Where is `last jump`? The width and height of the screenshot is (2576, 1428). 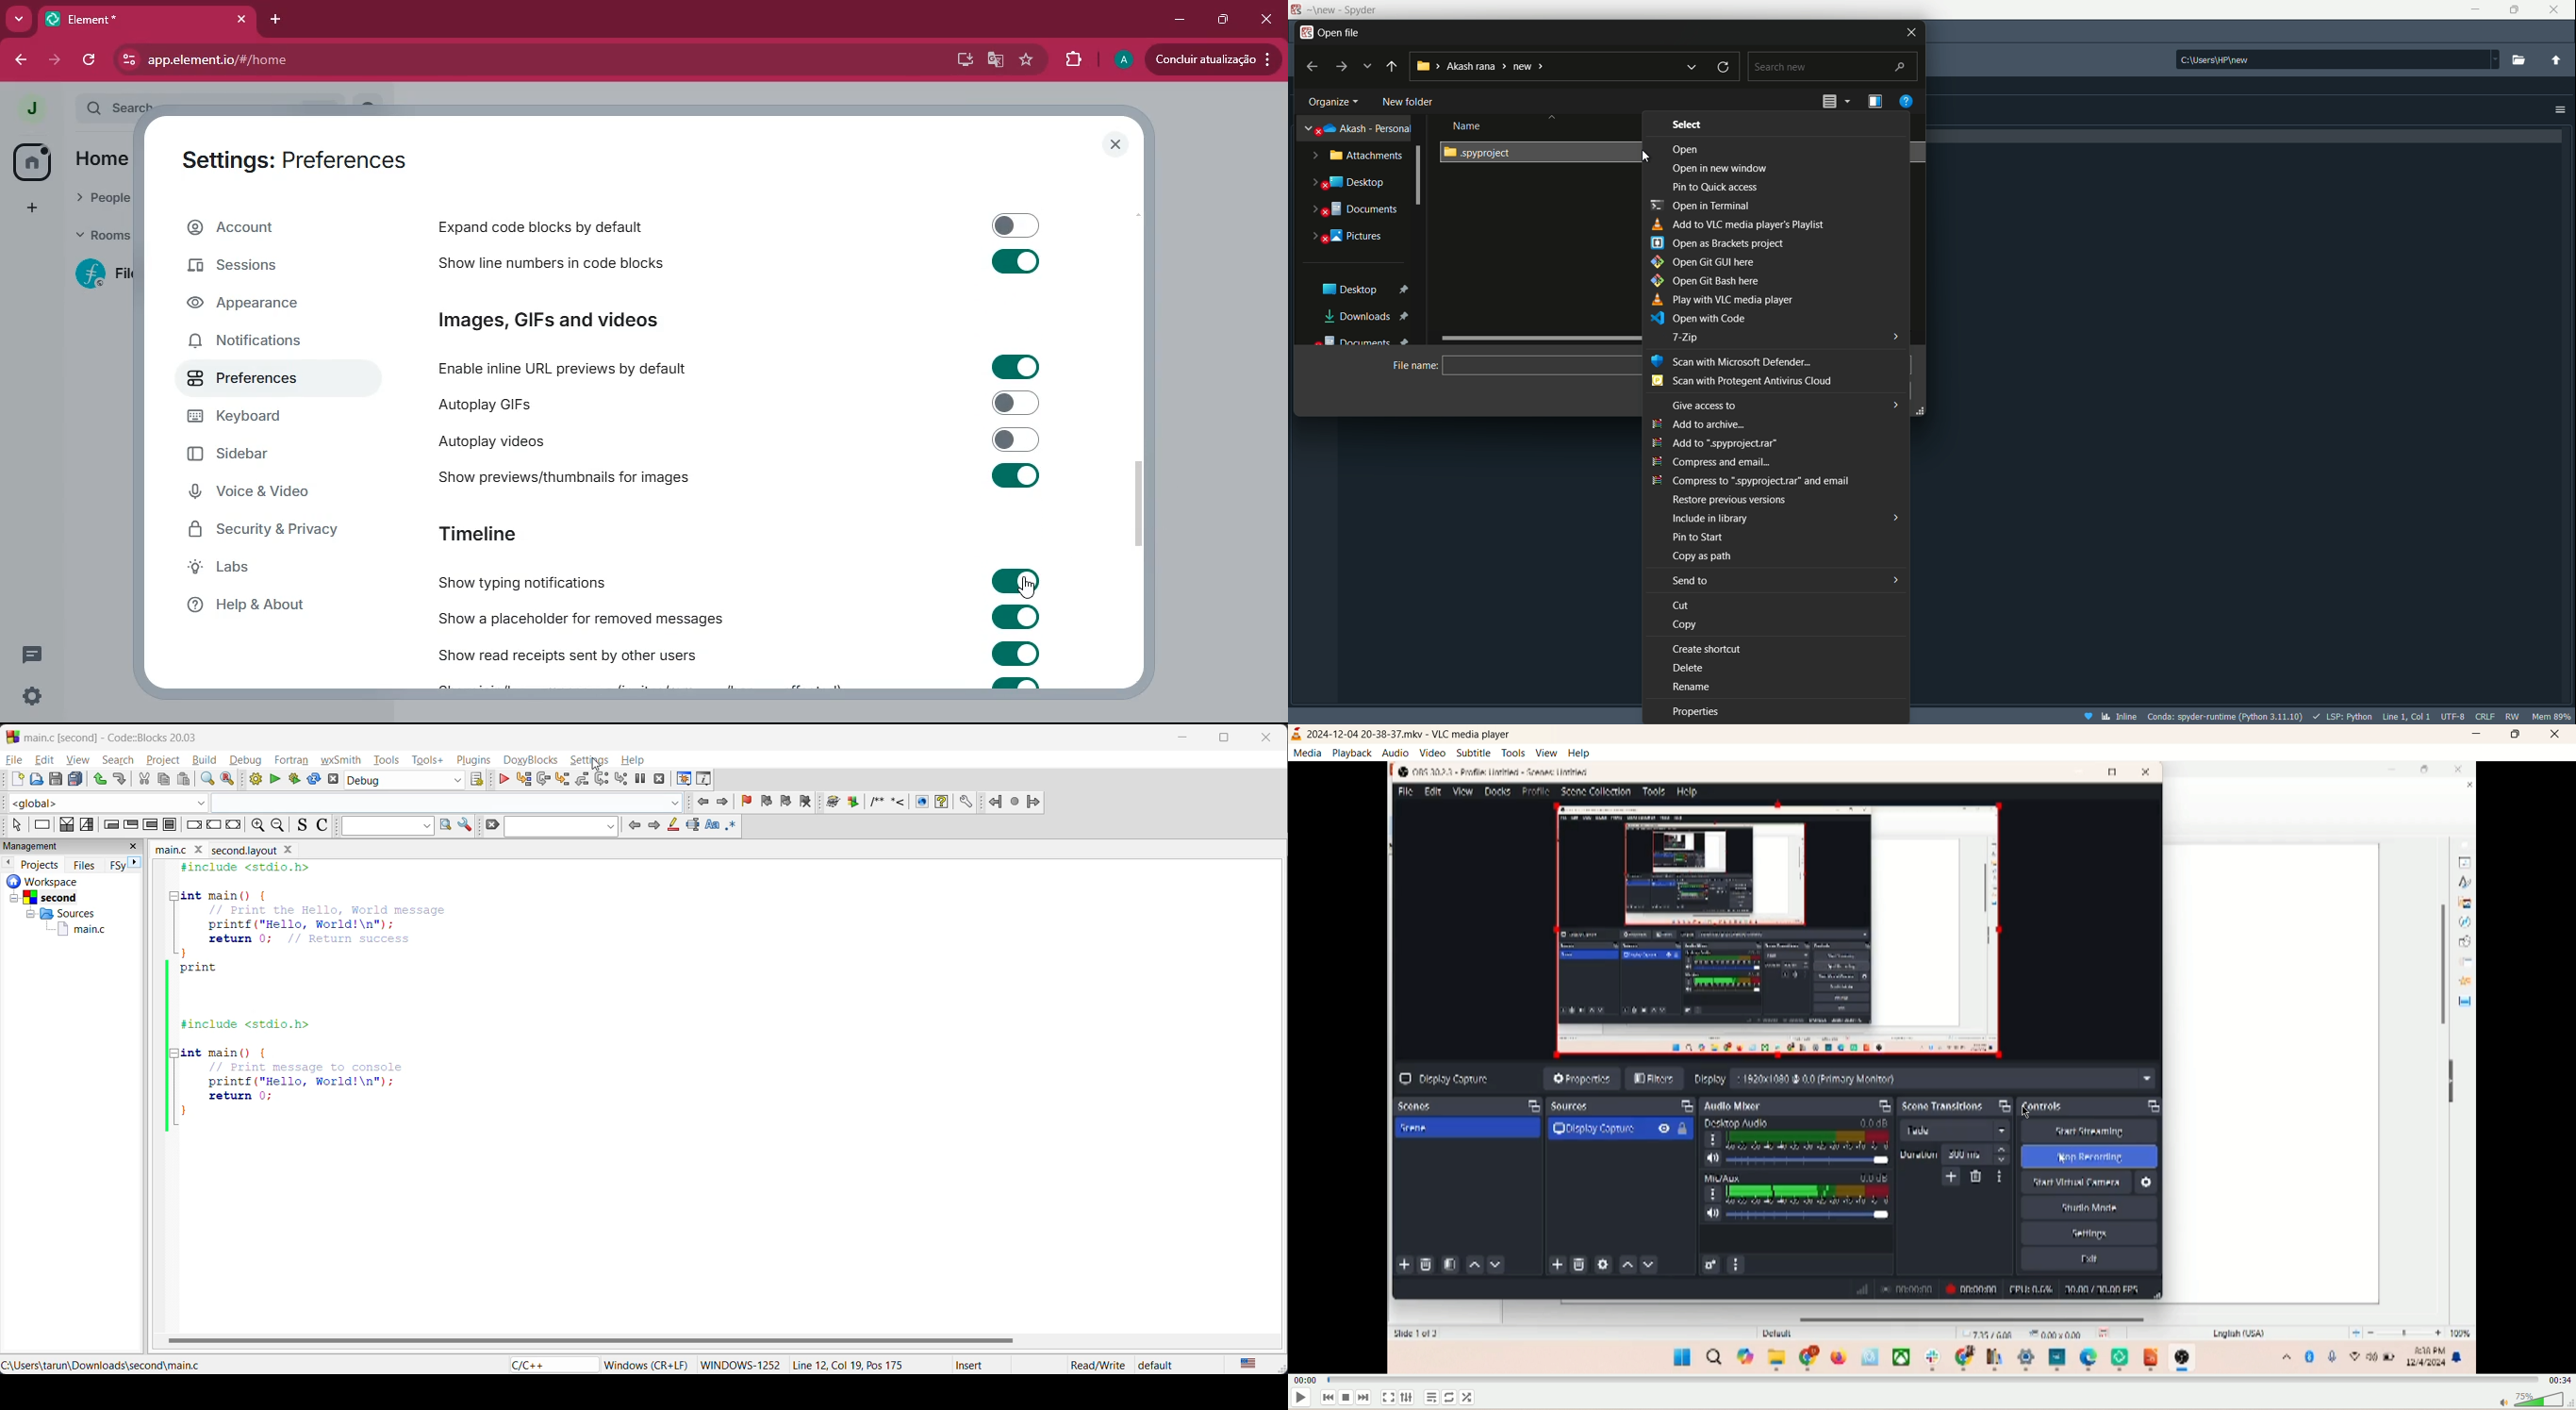
last jump is located at coordinates (1014, 799).